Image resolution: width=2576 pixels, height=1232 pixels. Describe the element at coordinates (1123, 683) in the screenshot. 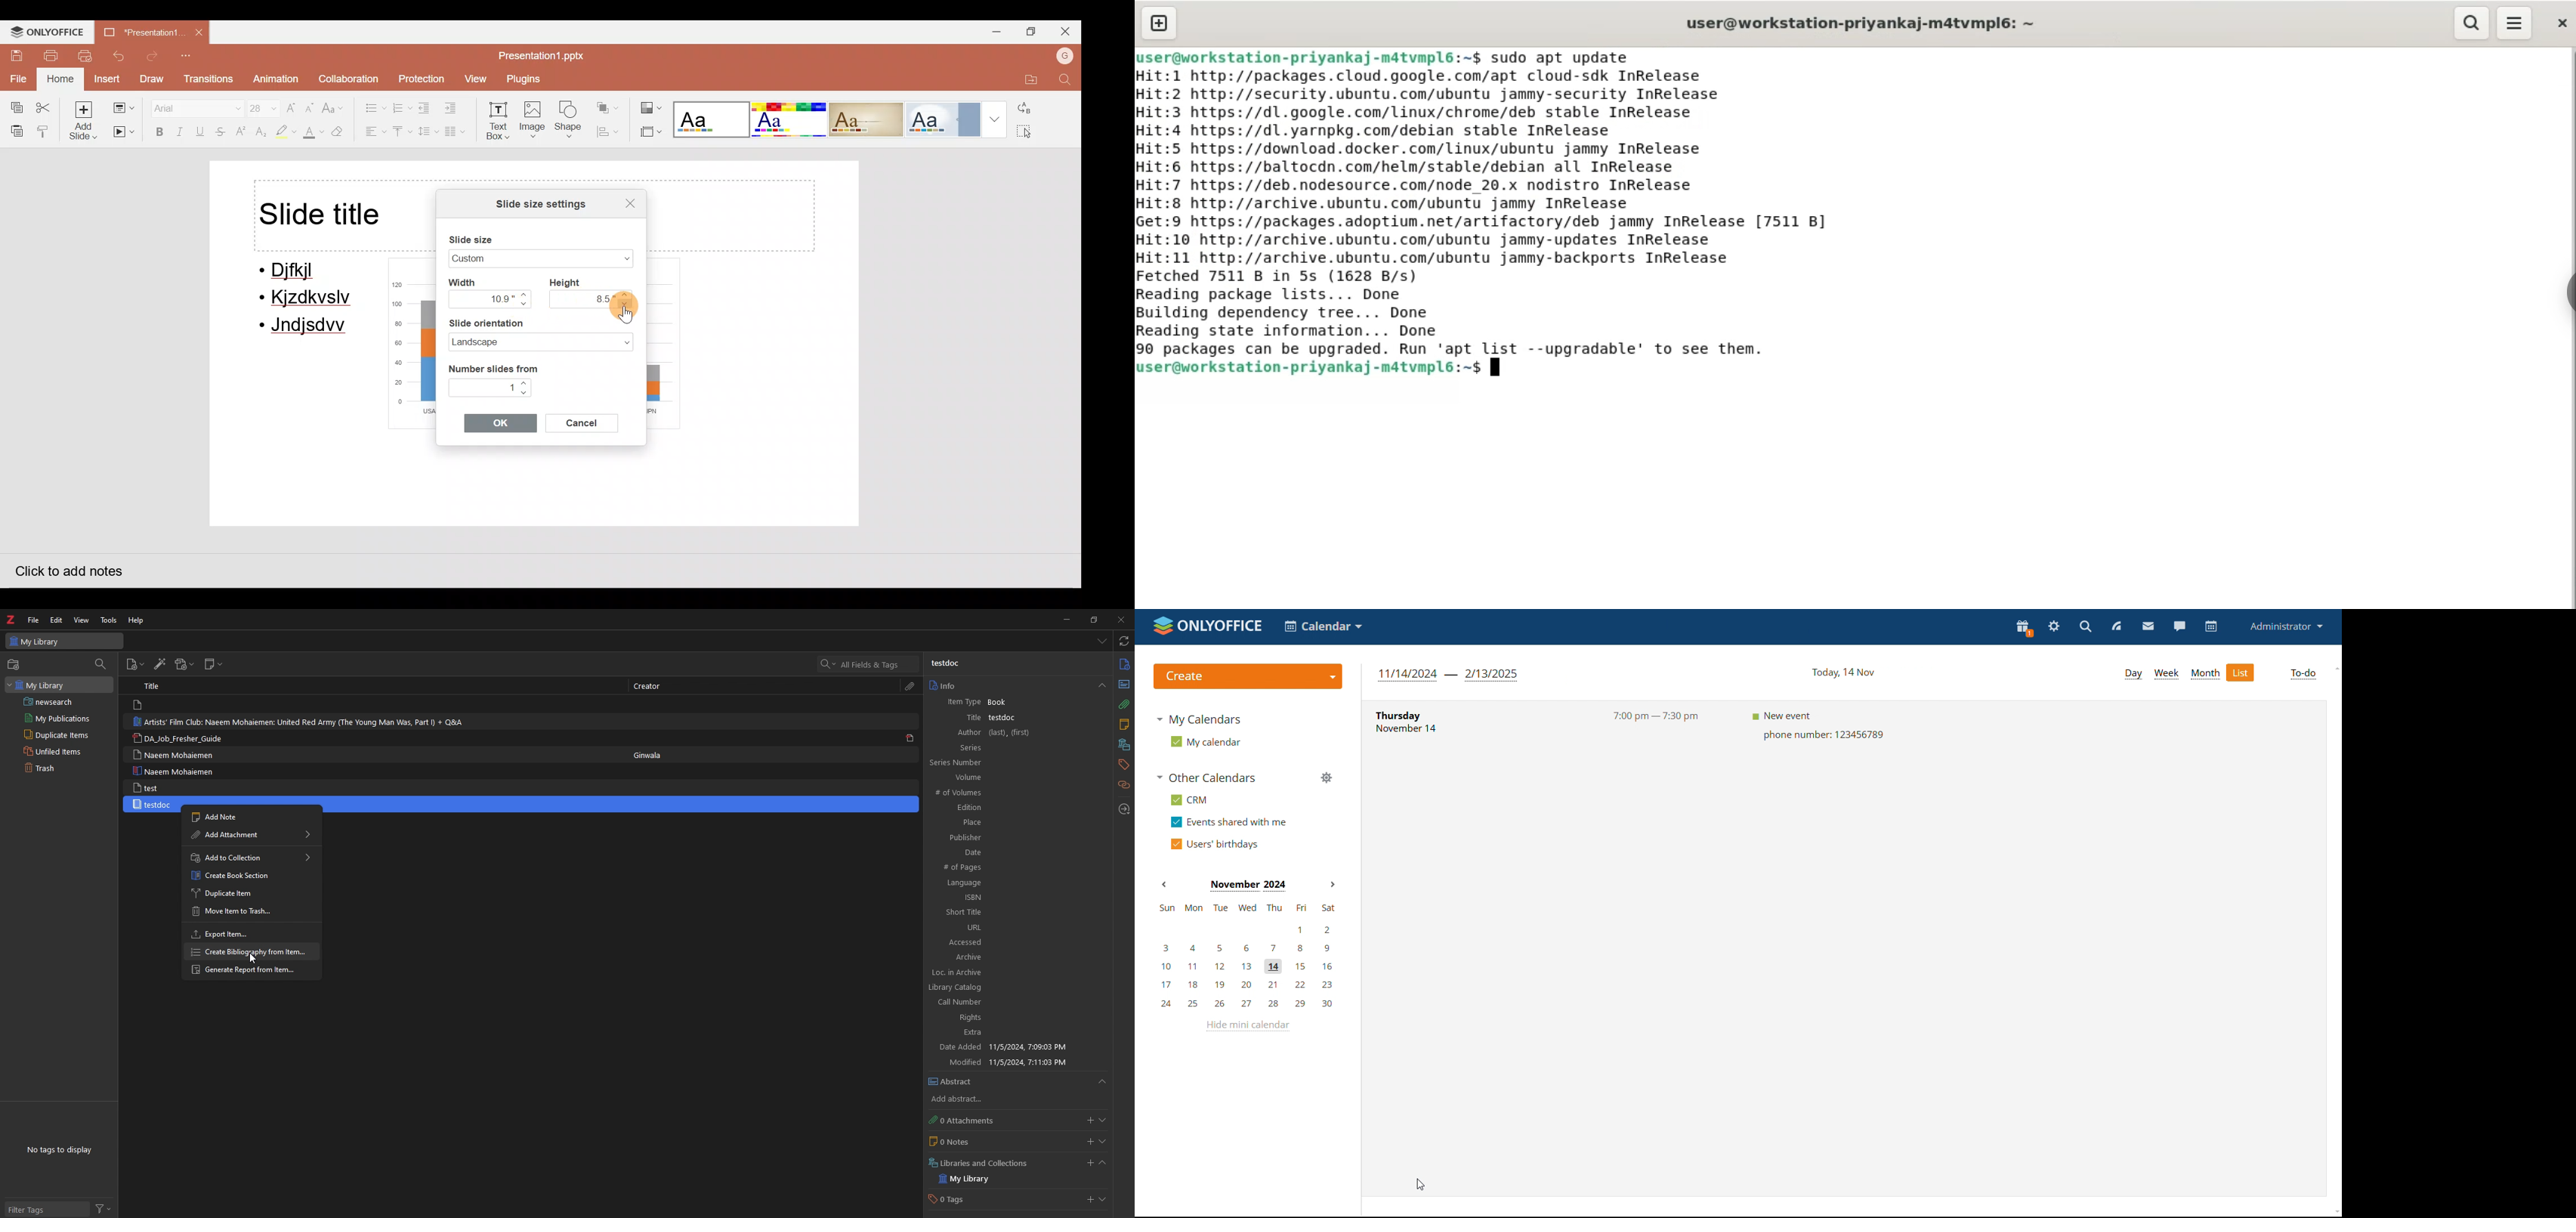

I see `abstract` at that location.